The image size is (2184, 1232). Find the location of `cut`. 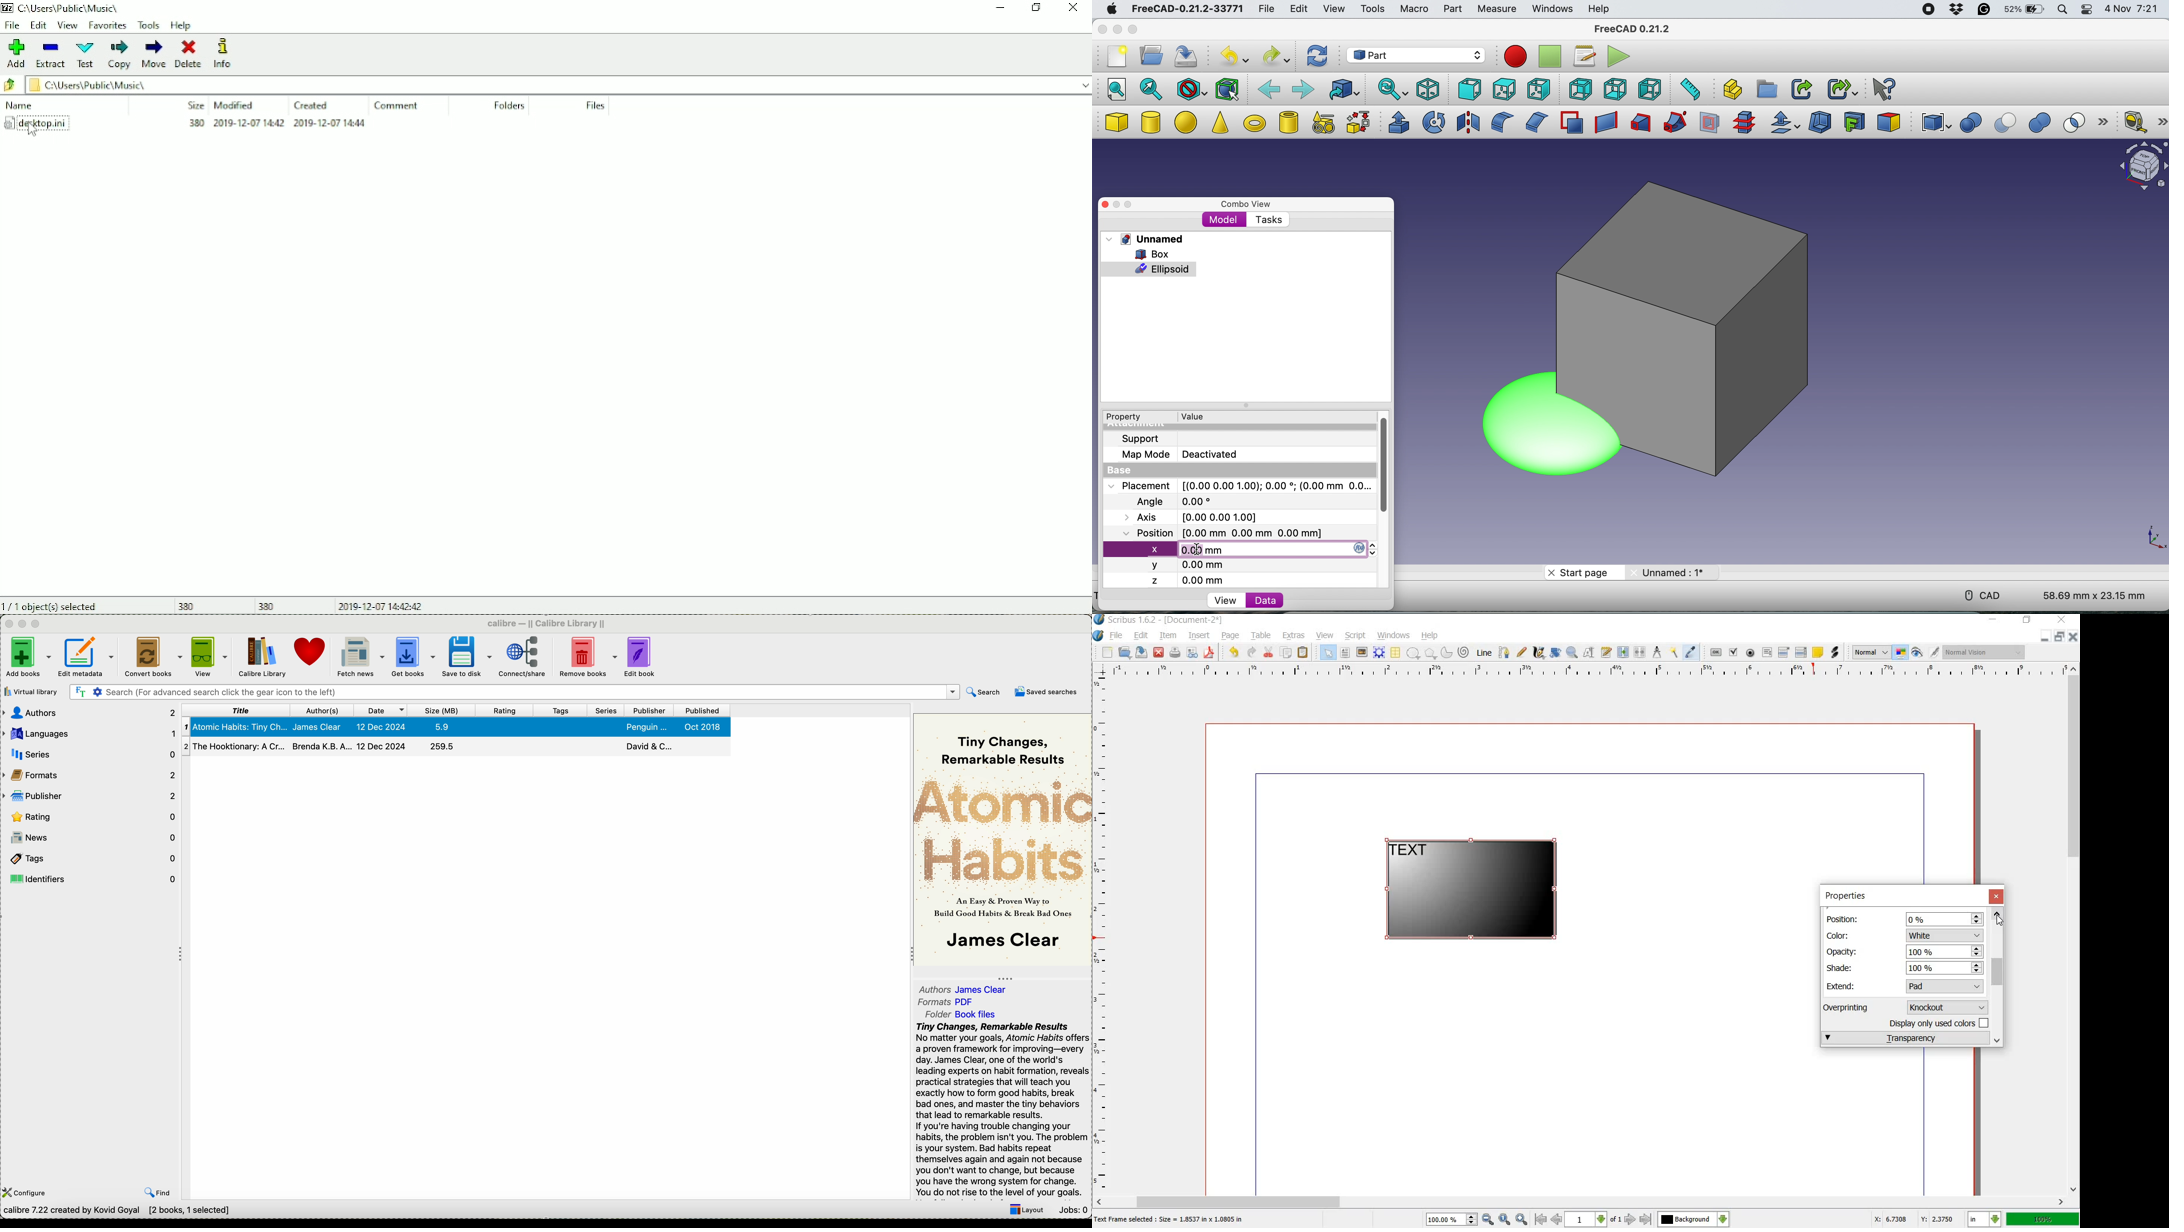

cut is located at coordinates (1269, 653).